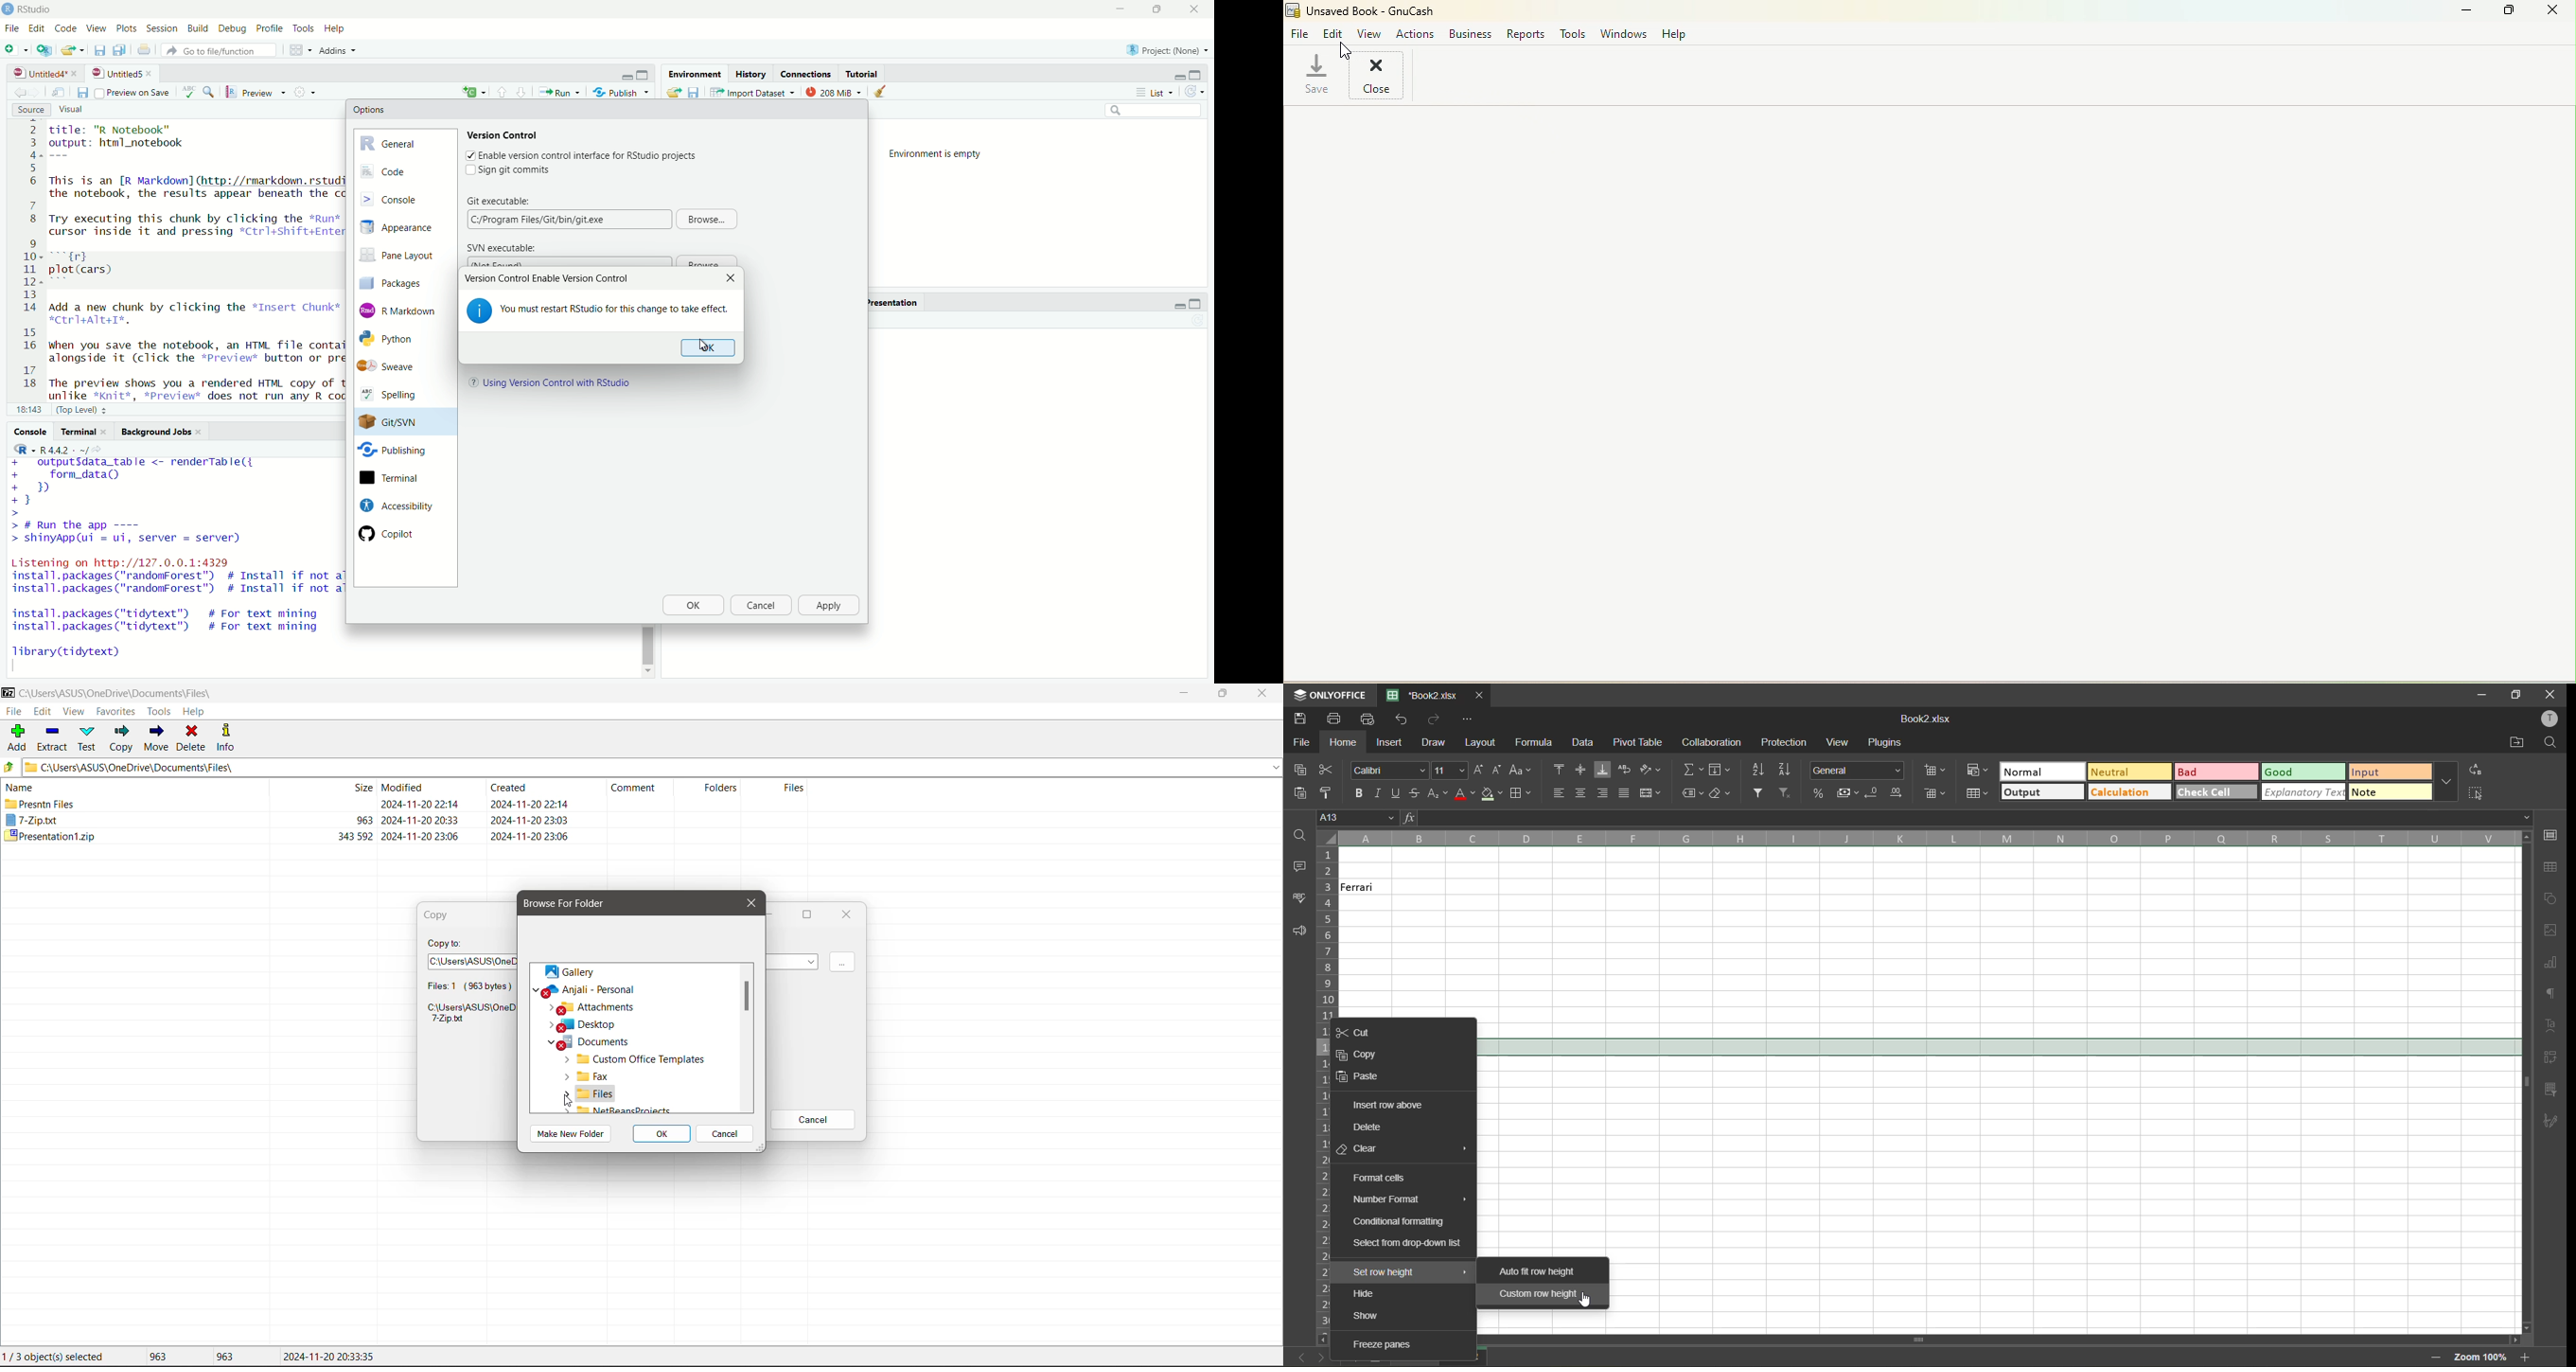  I want to click on good, so click(2302, 772).